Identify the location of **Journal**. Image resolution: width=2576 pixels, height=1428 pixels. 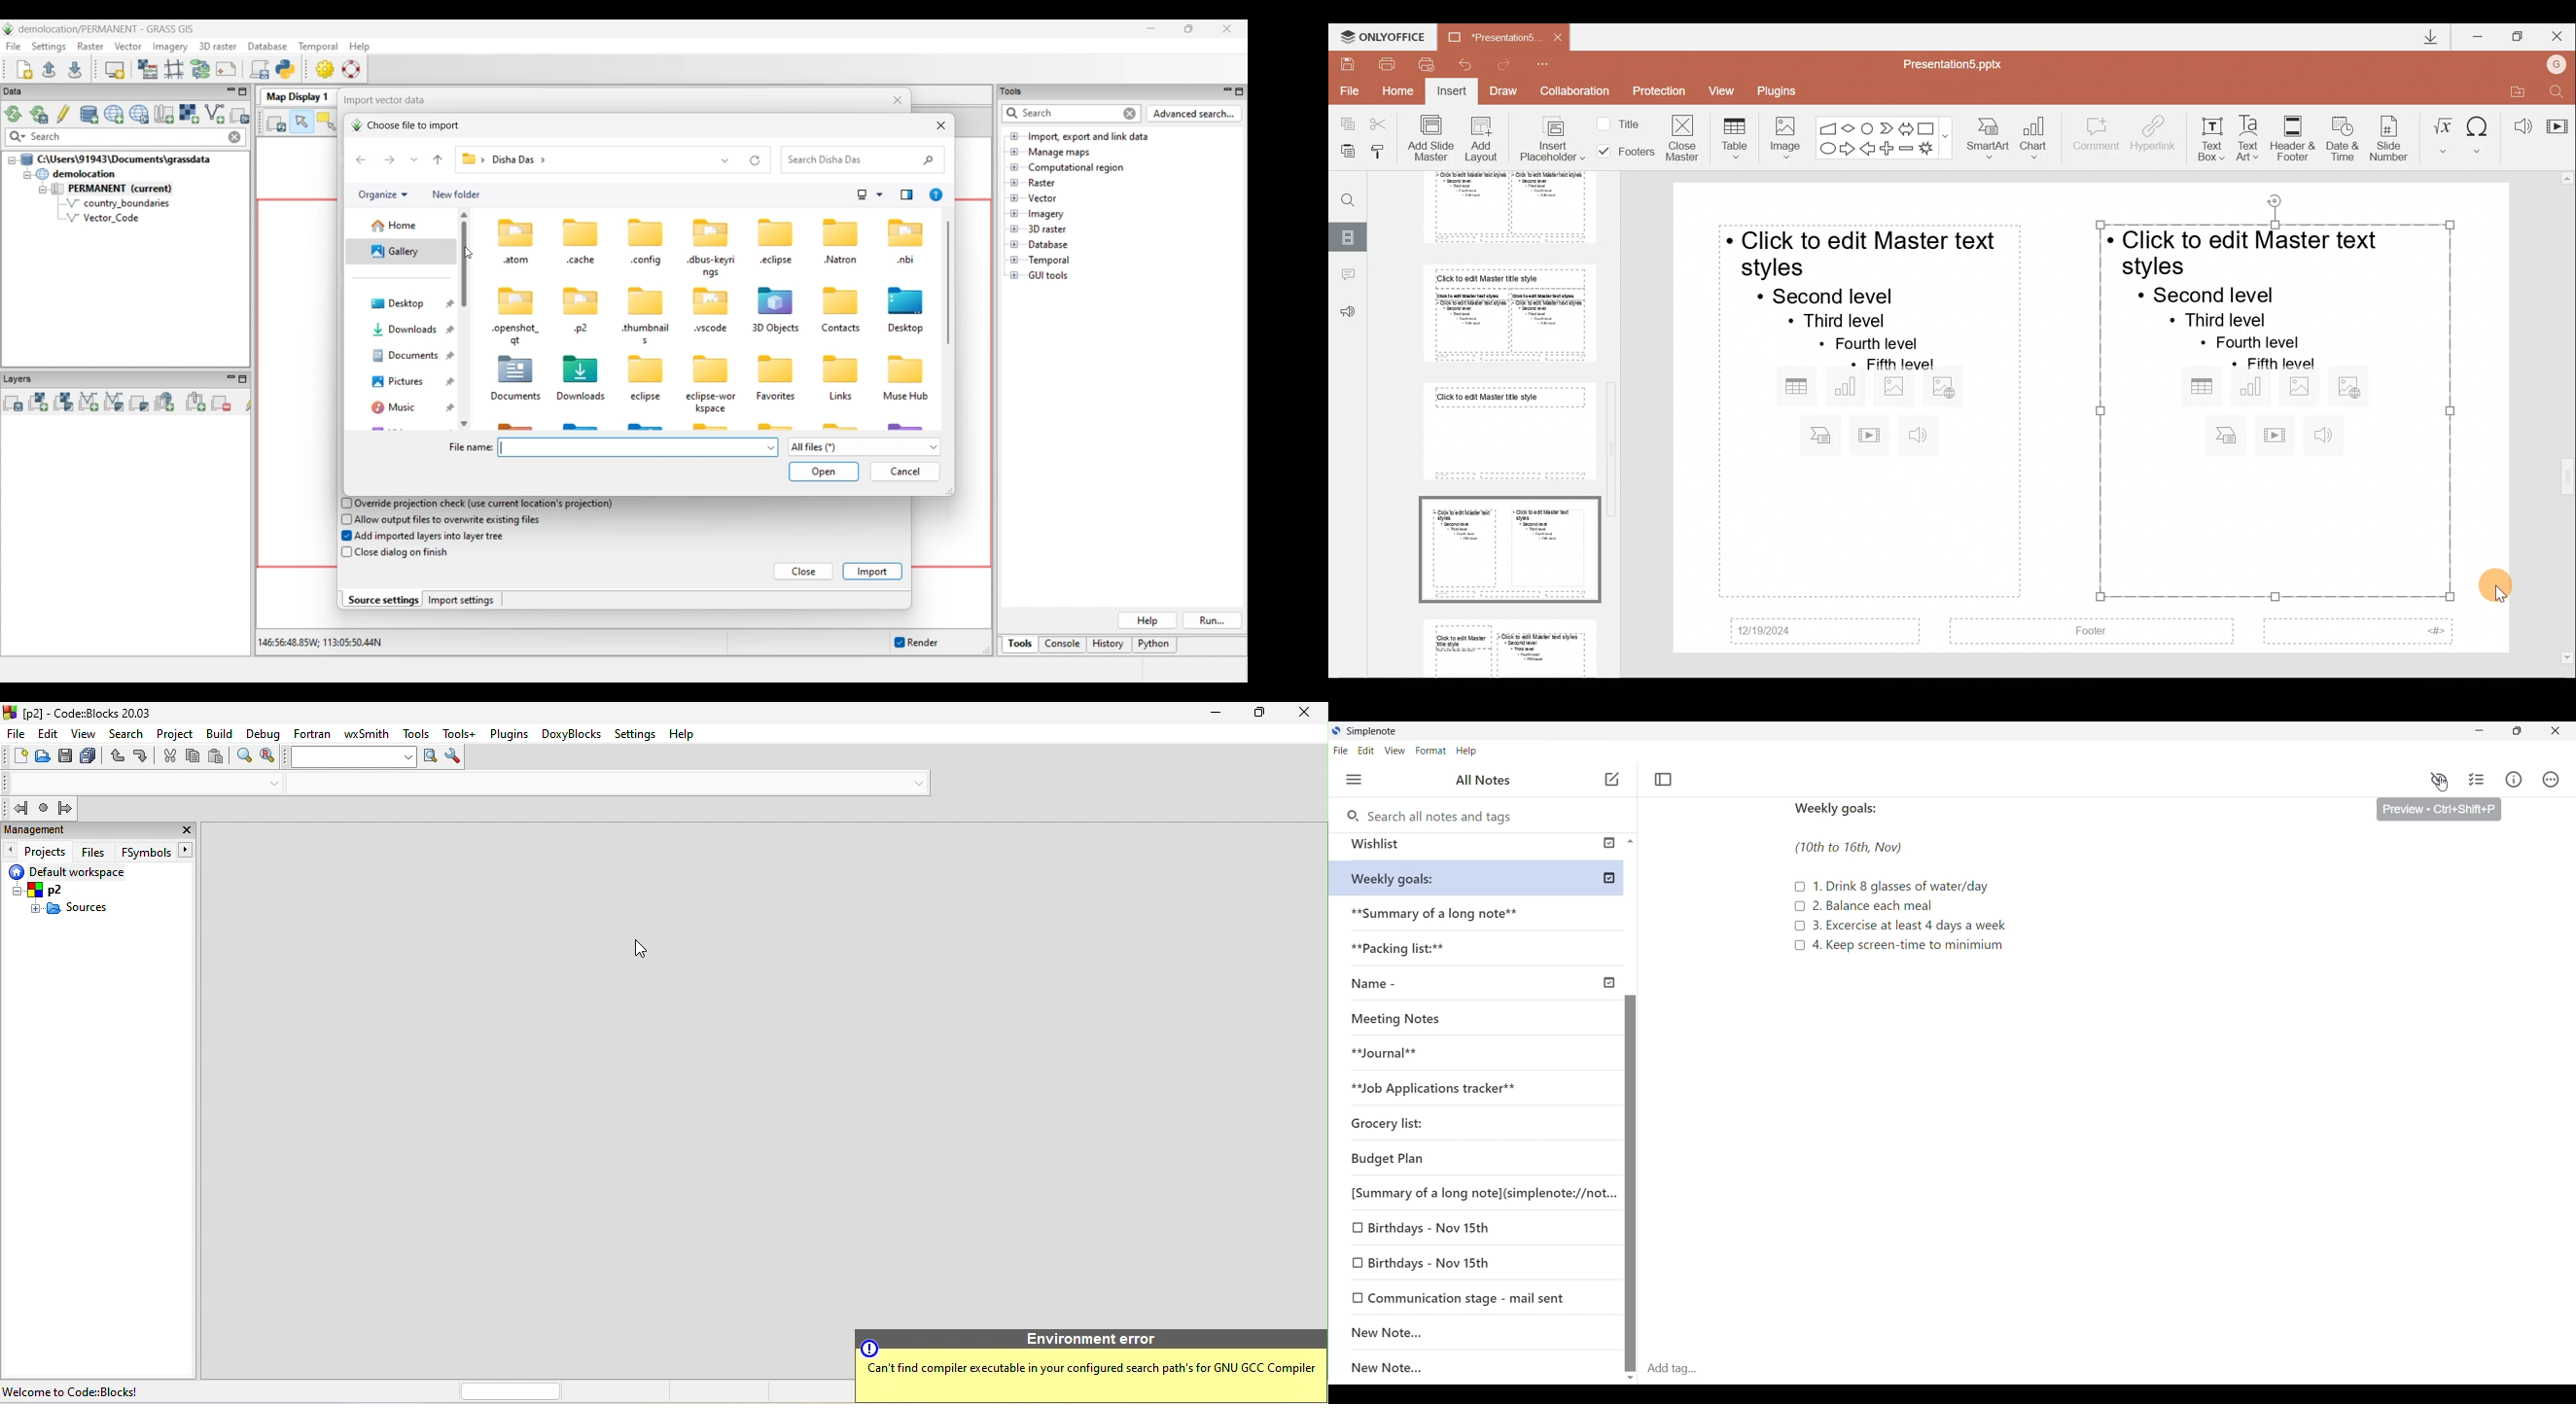
(1391, 1051).